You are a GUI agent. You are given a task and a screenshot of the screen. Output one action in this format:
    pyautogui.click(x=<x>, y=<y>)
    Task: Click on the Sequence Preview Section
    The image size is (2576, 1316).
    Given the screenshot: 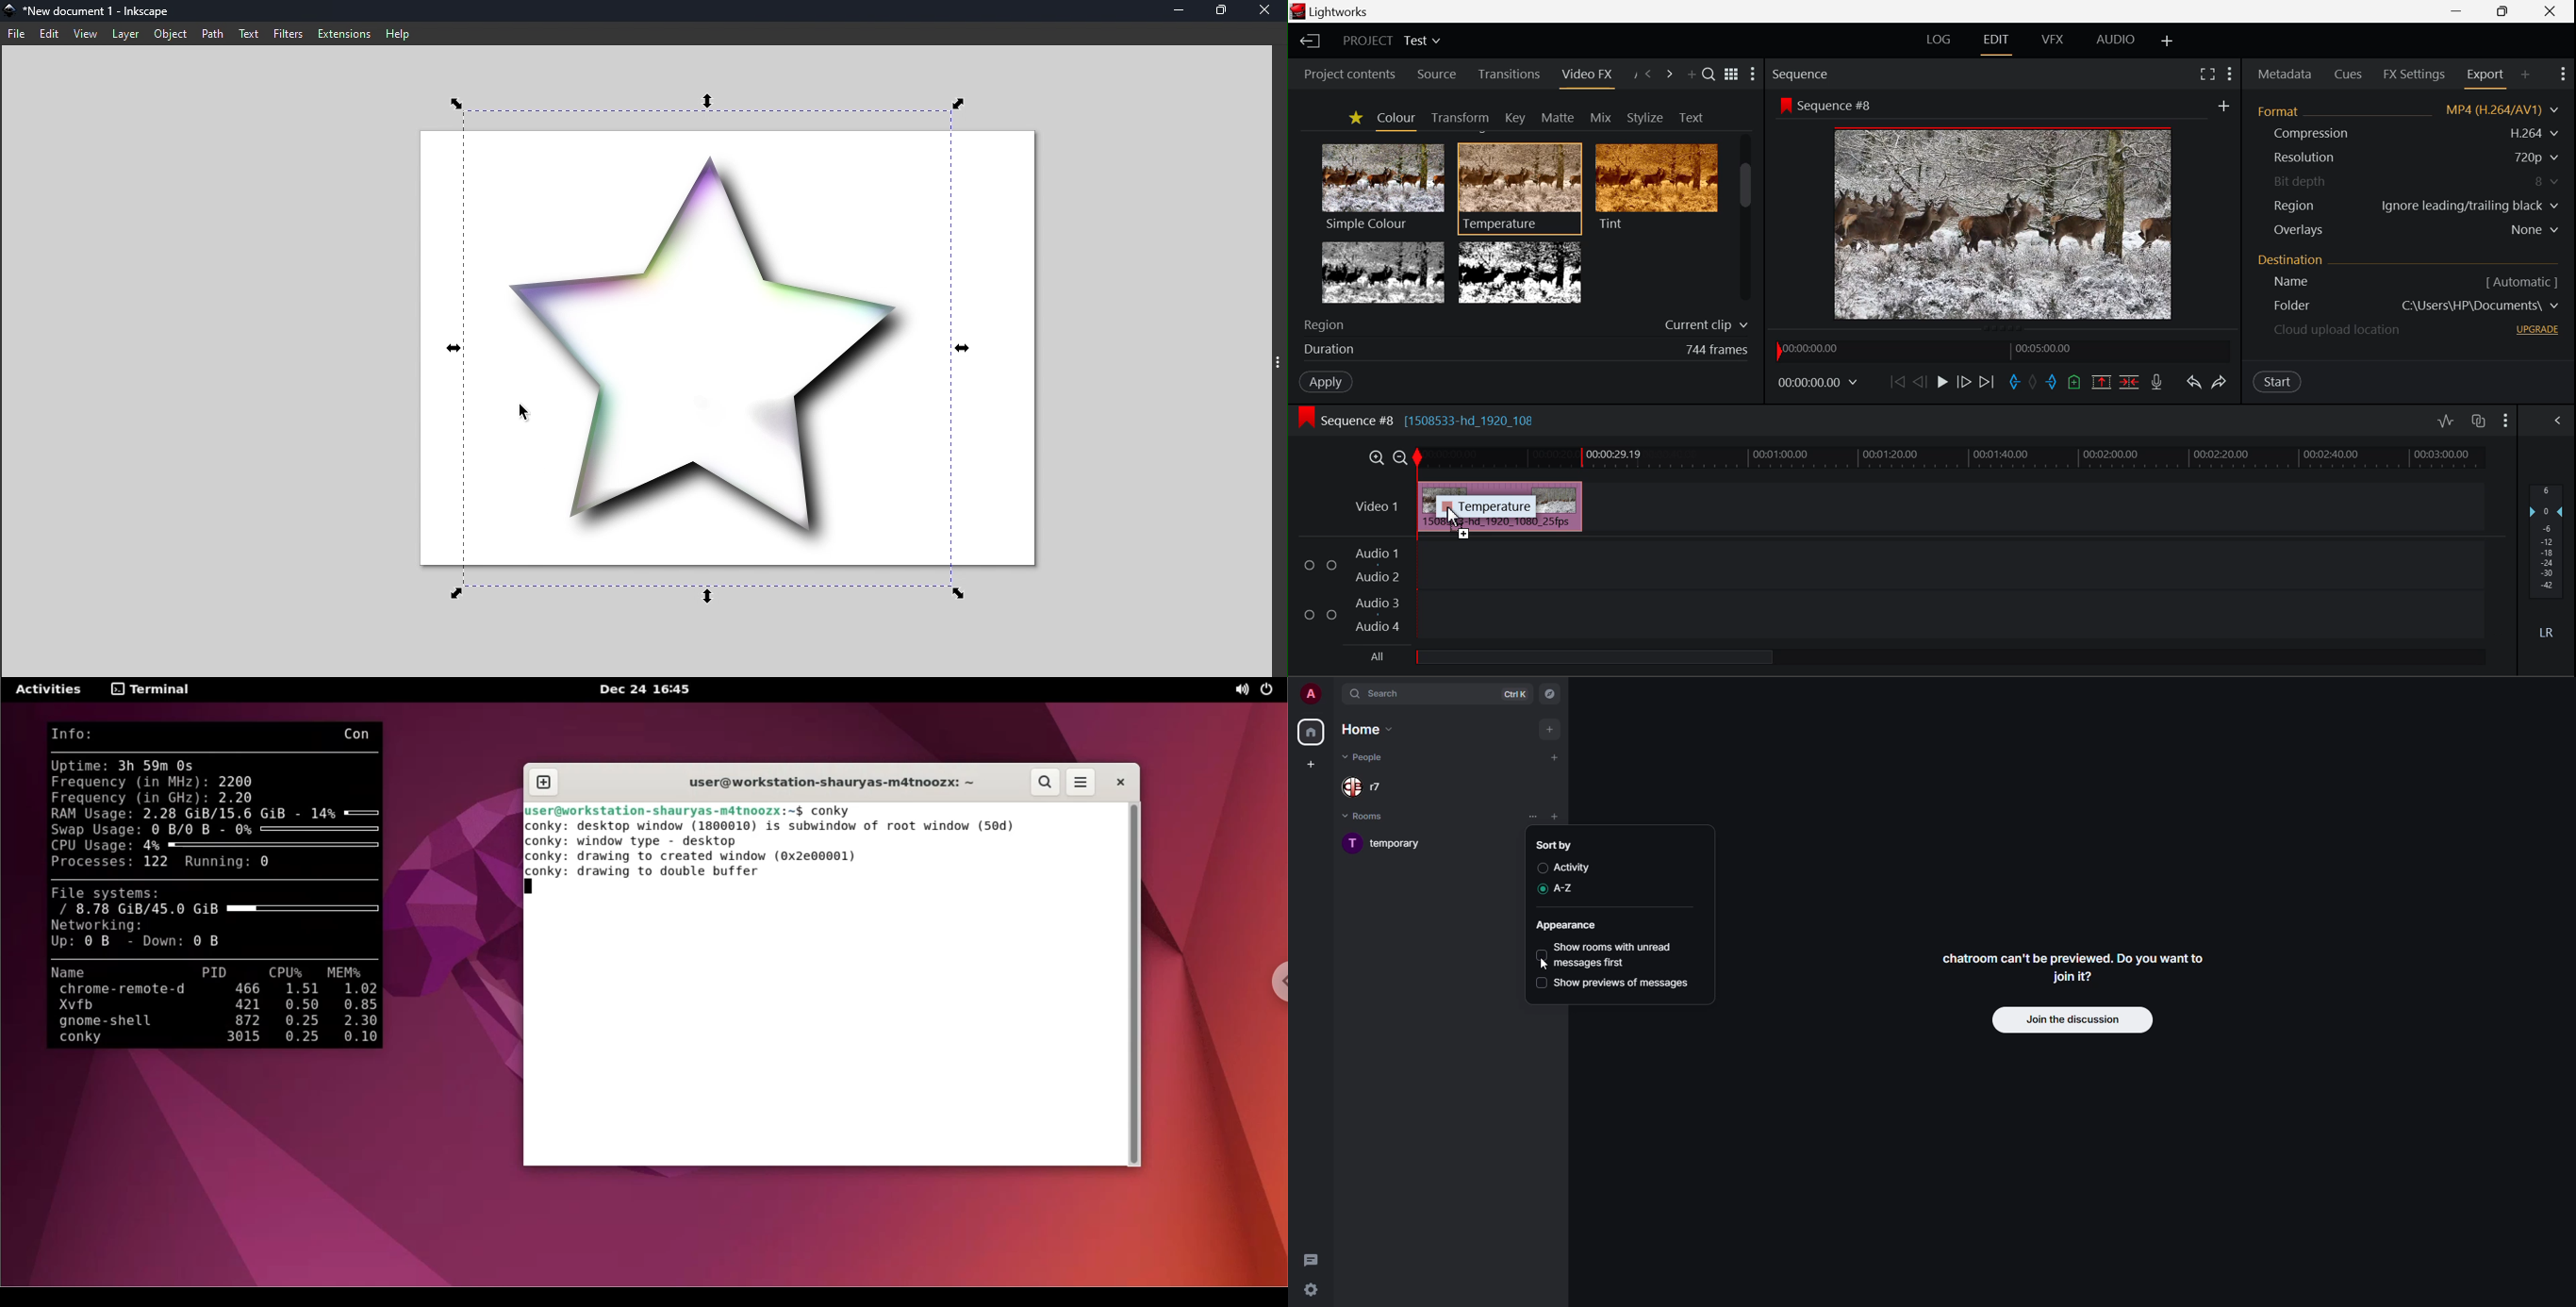 What is the action you would take?
    pyautogui.click(x=1803, y=76)
    